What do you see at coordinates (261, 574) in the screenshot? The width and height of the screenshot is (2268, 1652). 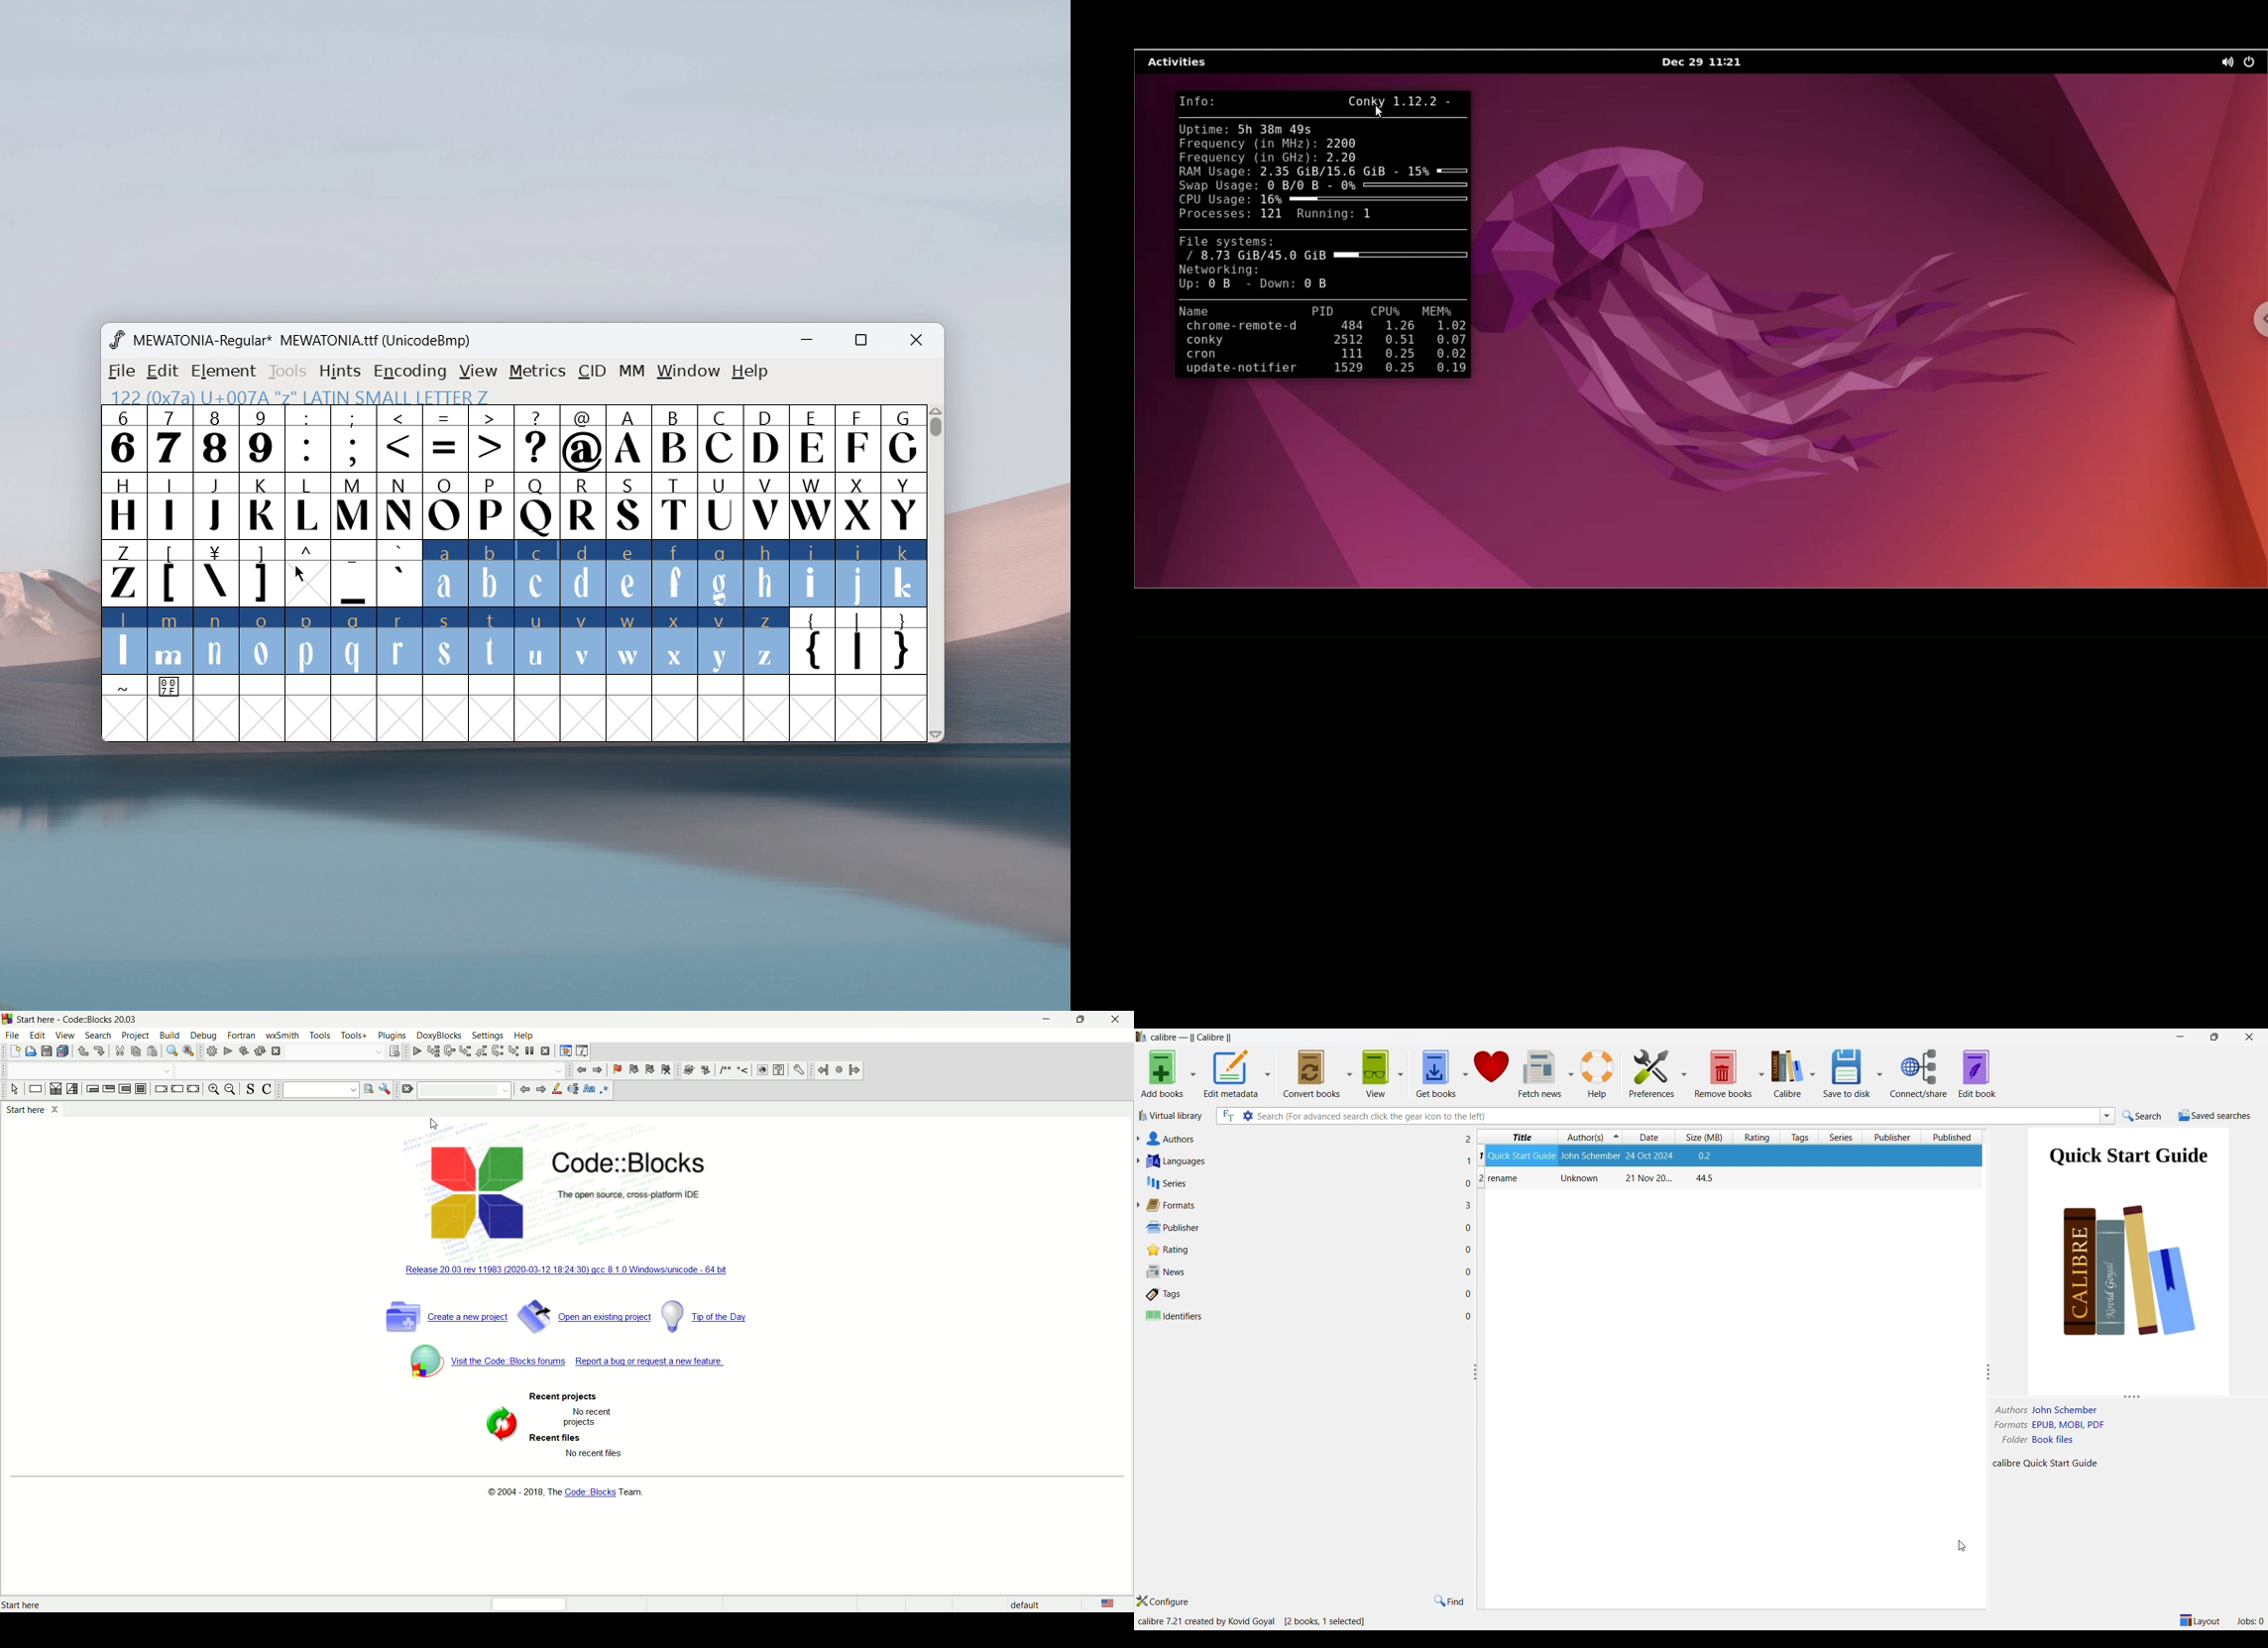 I see `]` at bounding box center [261, 574].